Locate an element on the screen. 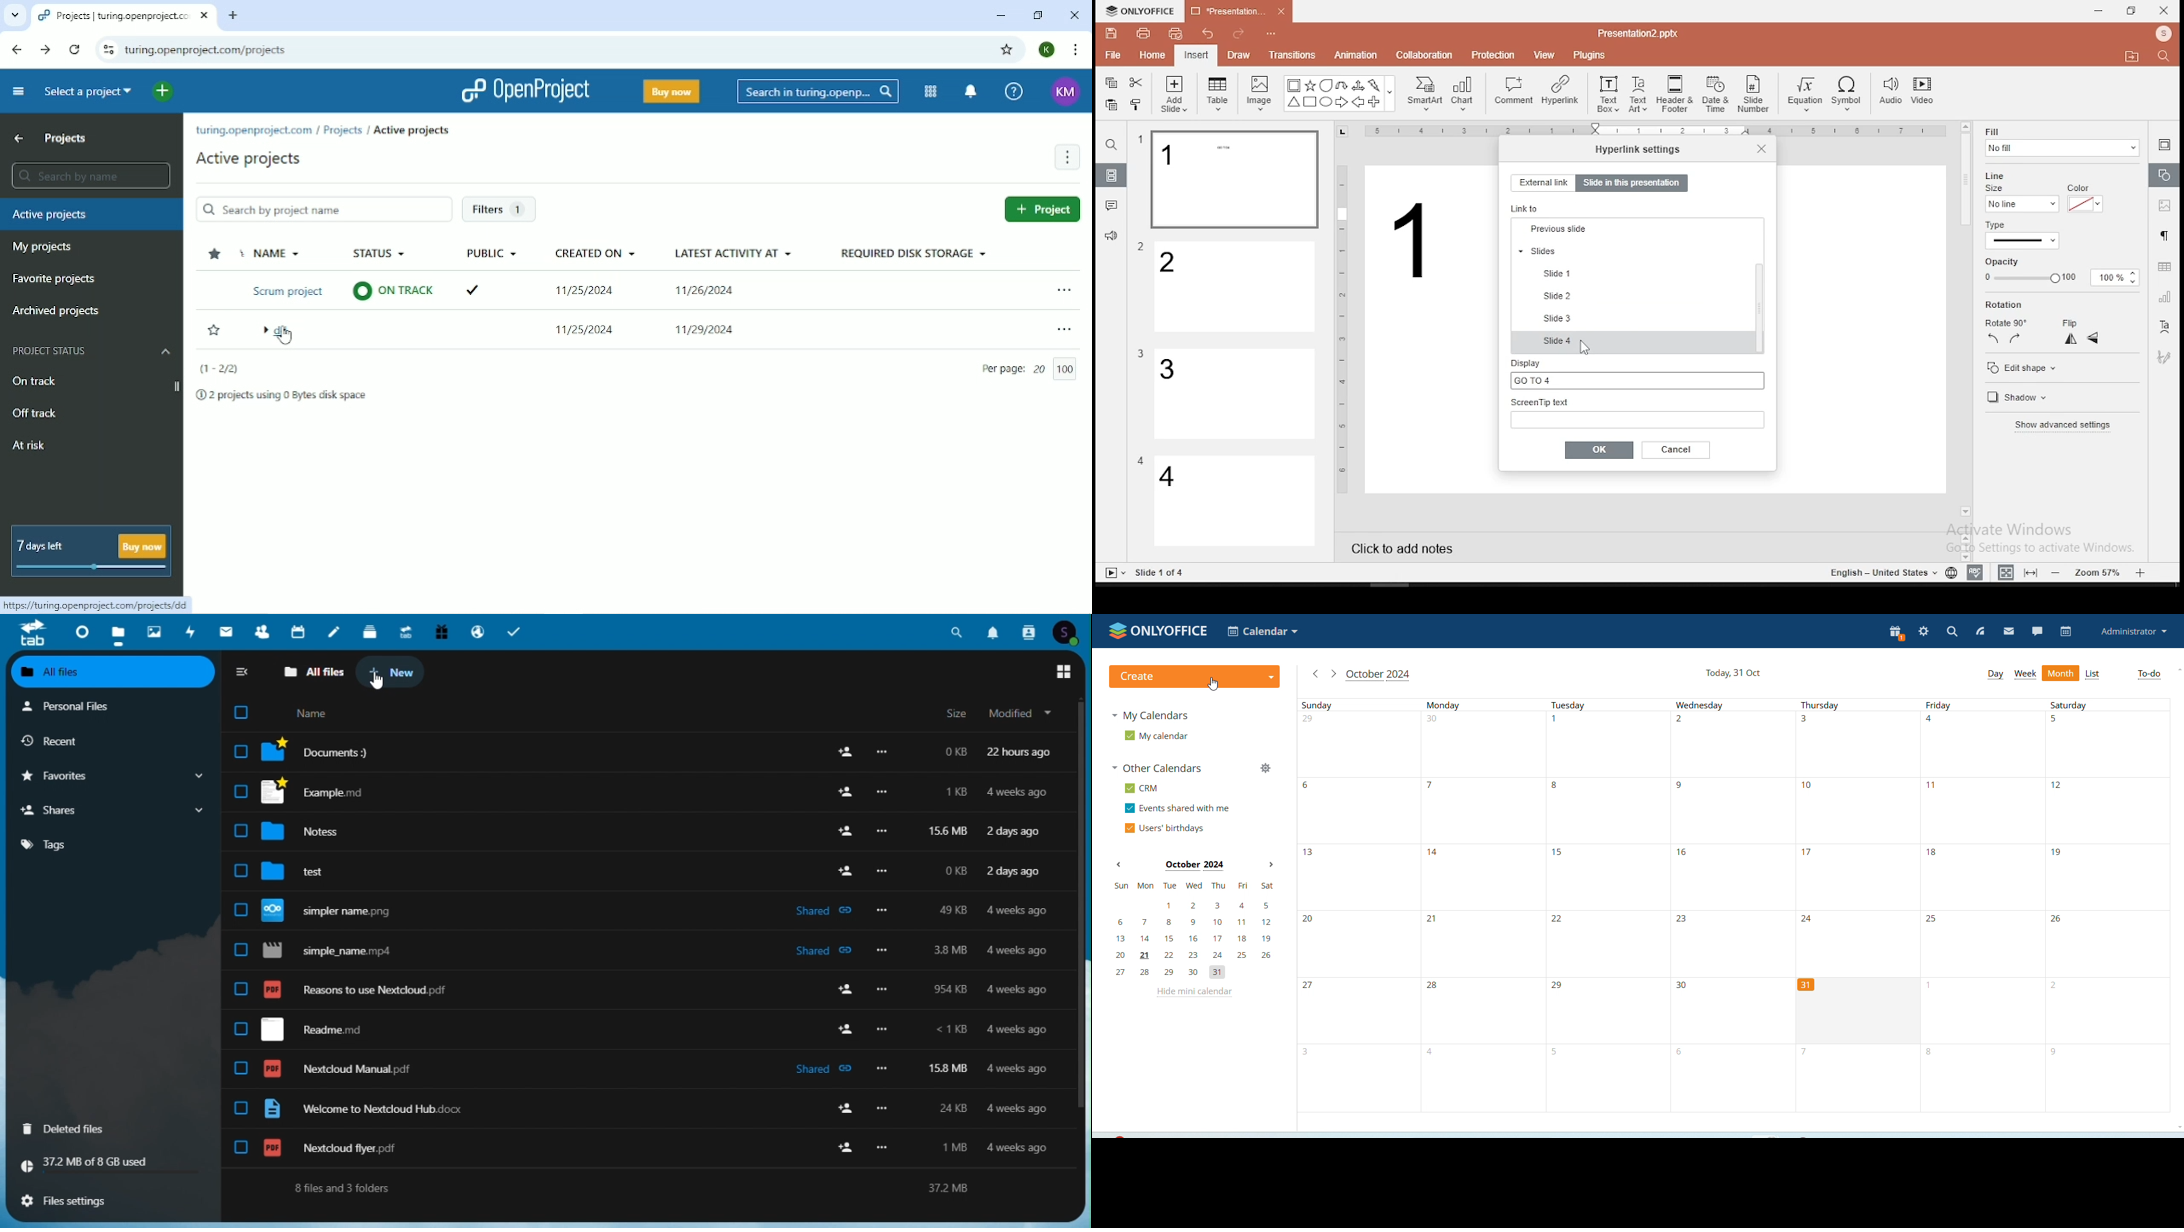 Image resolution: width=2184 pixels, height=1232 pixels. 4 weeks ago is located at coordinates (1019, 1148).